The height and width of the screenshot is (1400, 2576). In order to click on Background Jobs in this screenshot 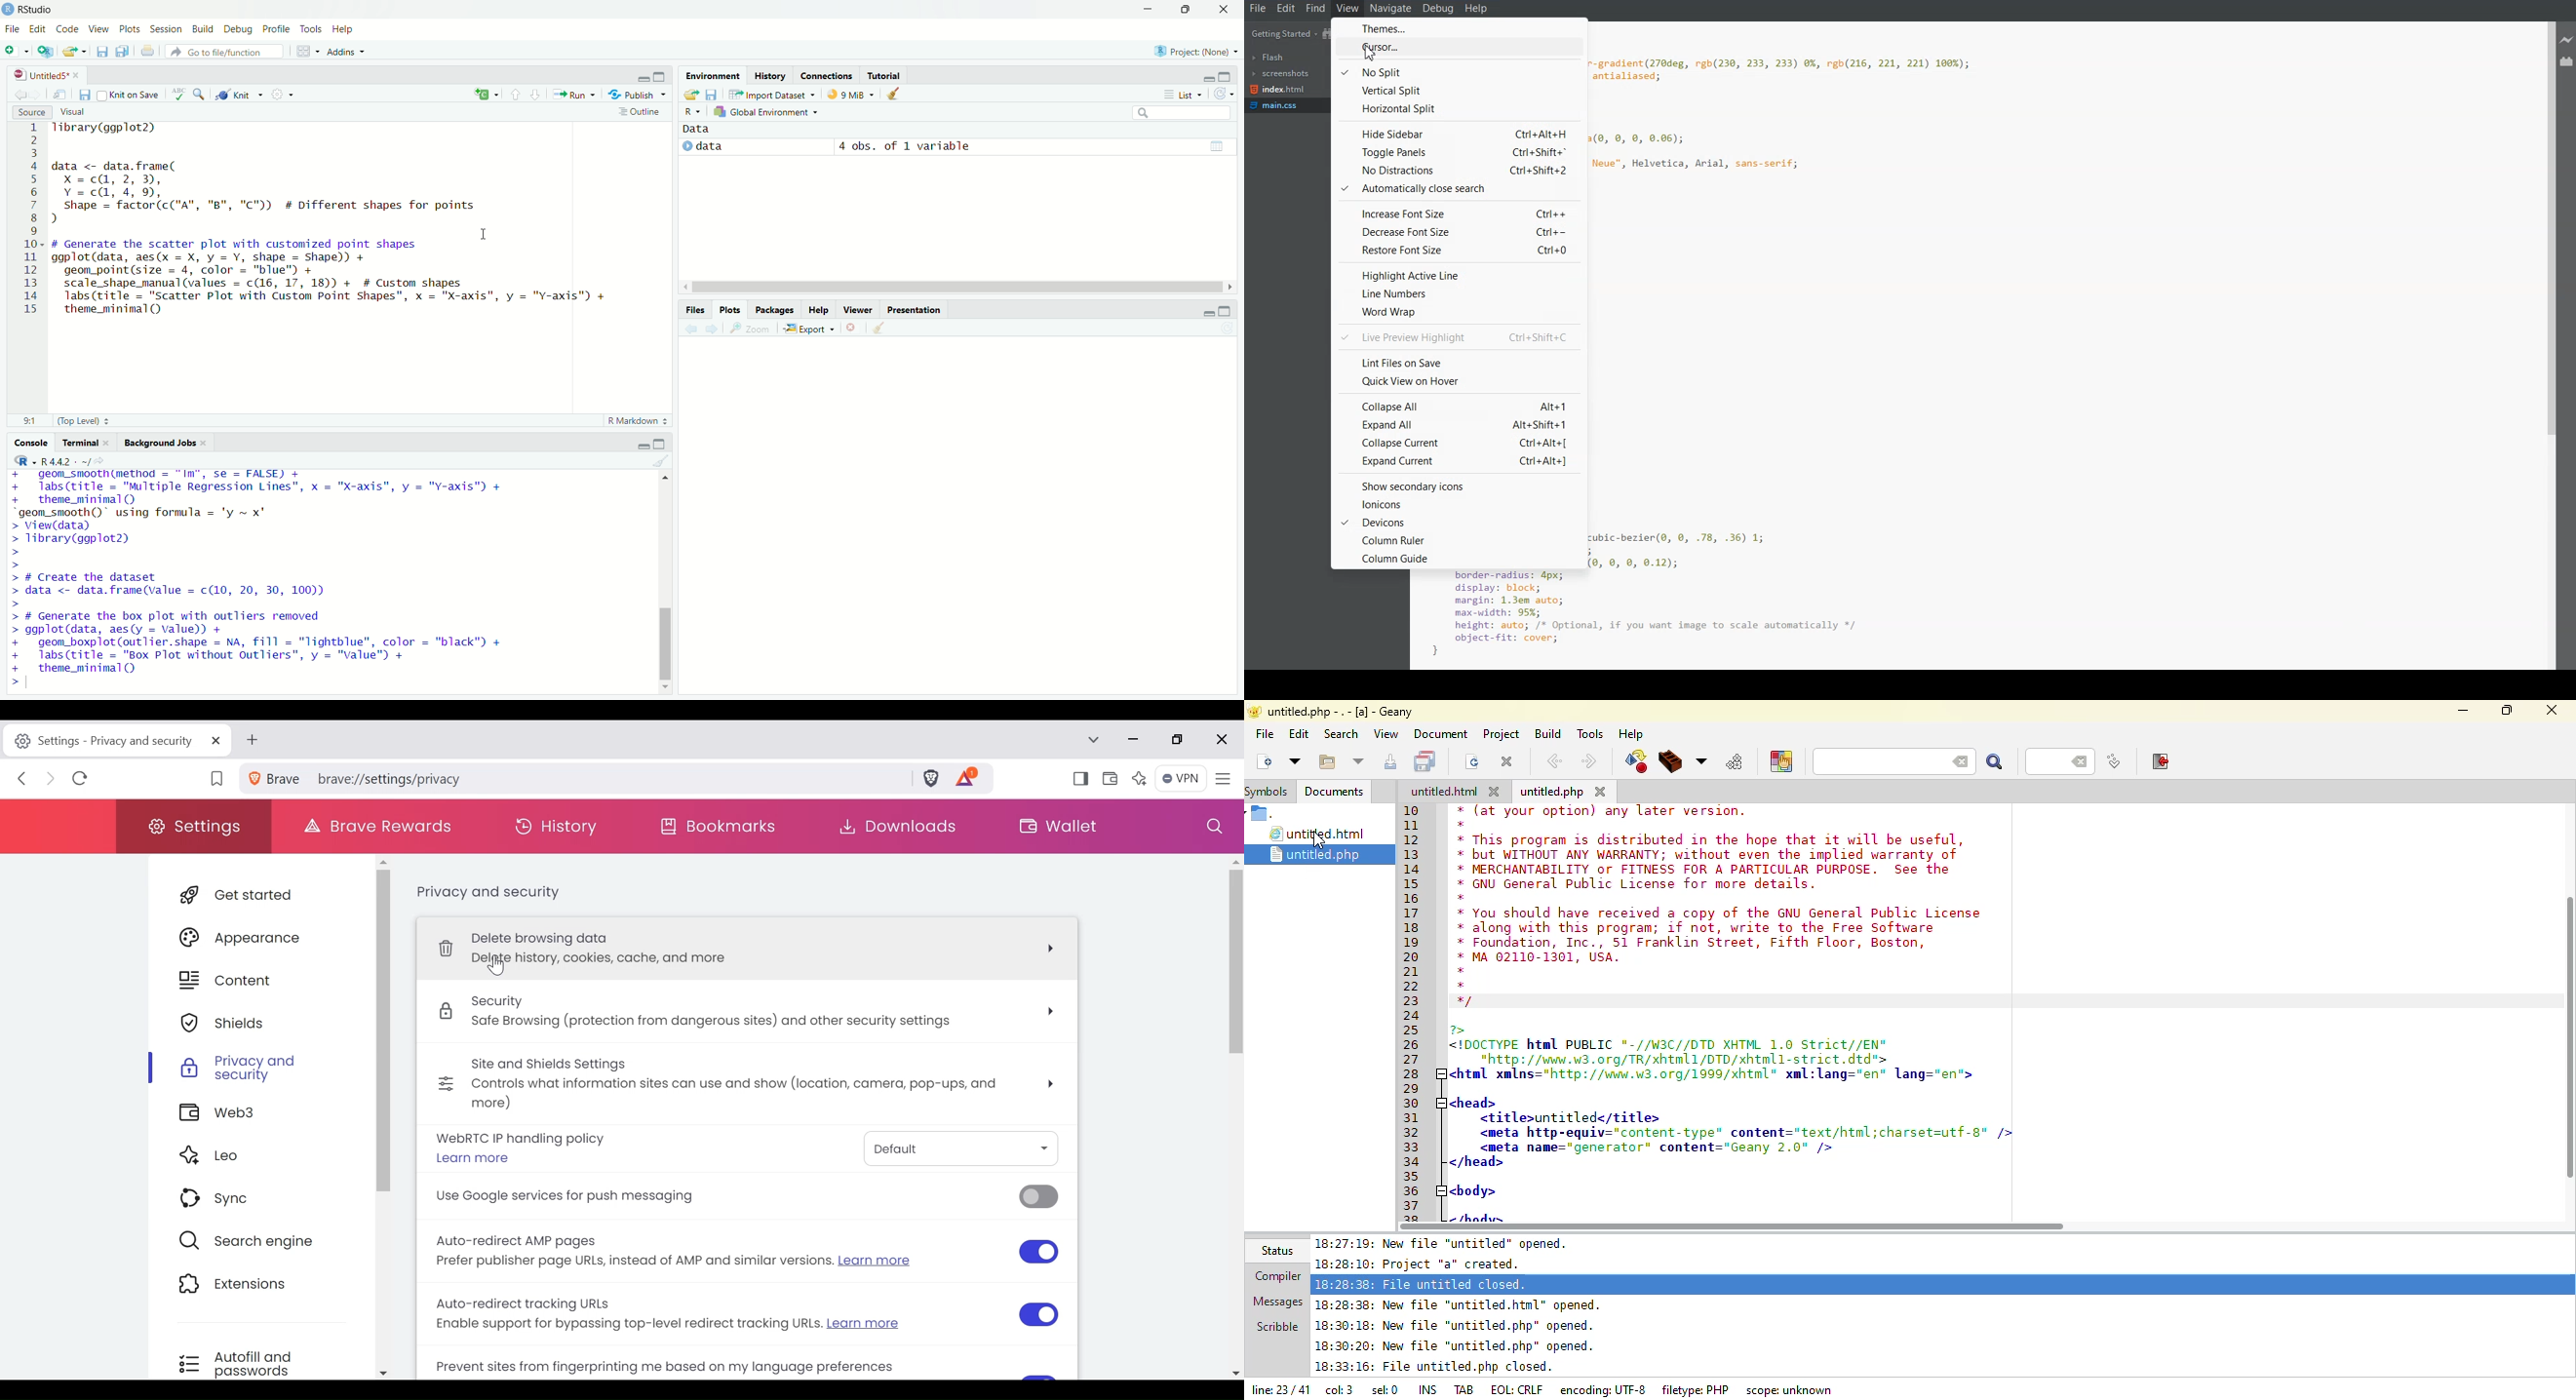, I will do `click(158, 442)`.